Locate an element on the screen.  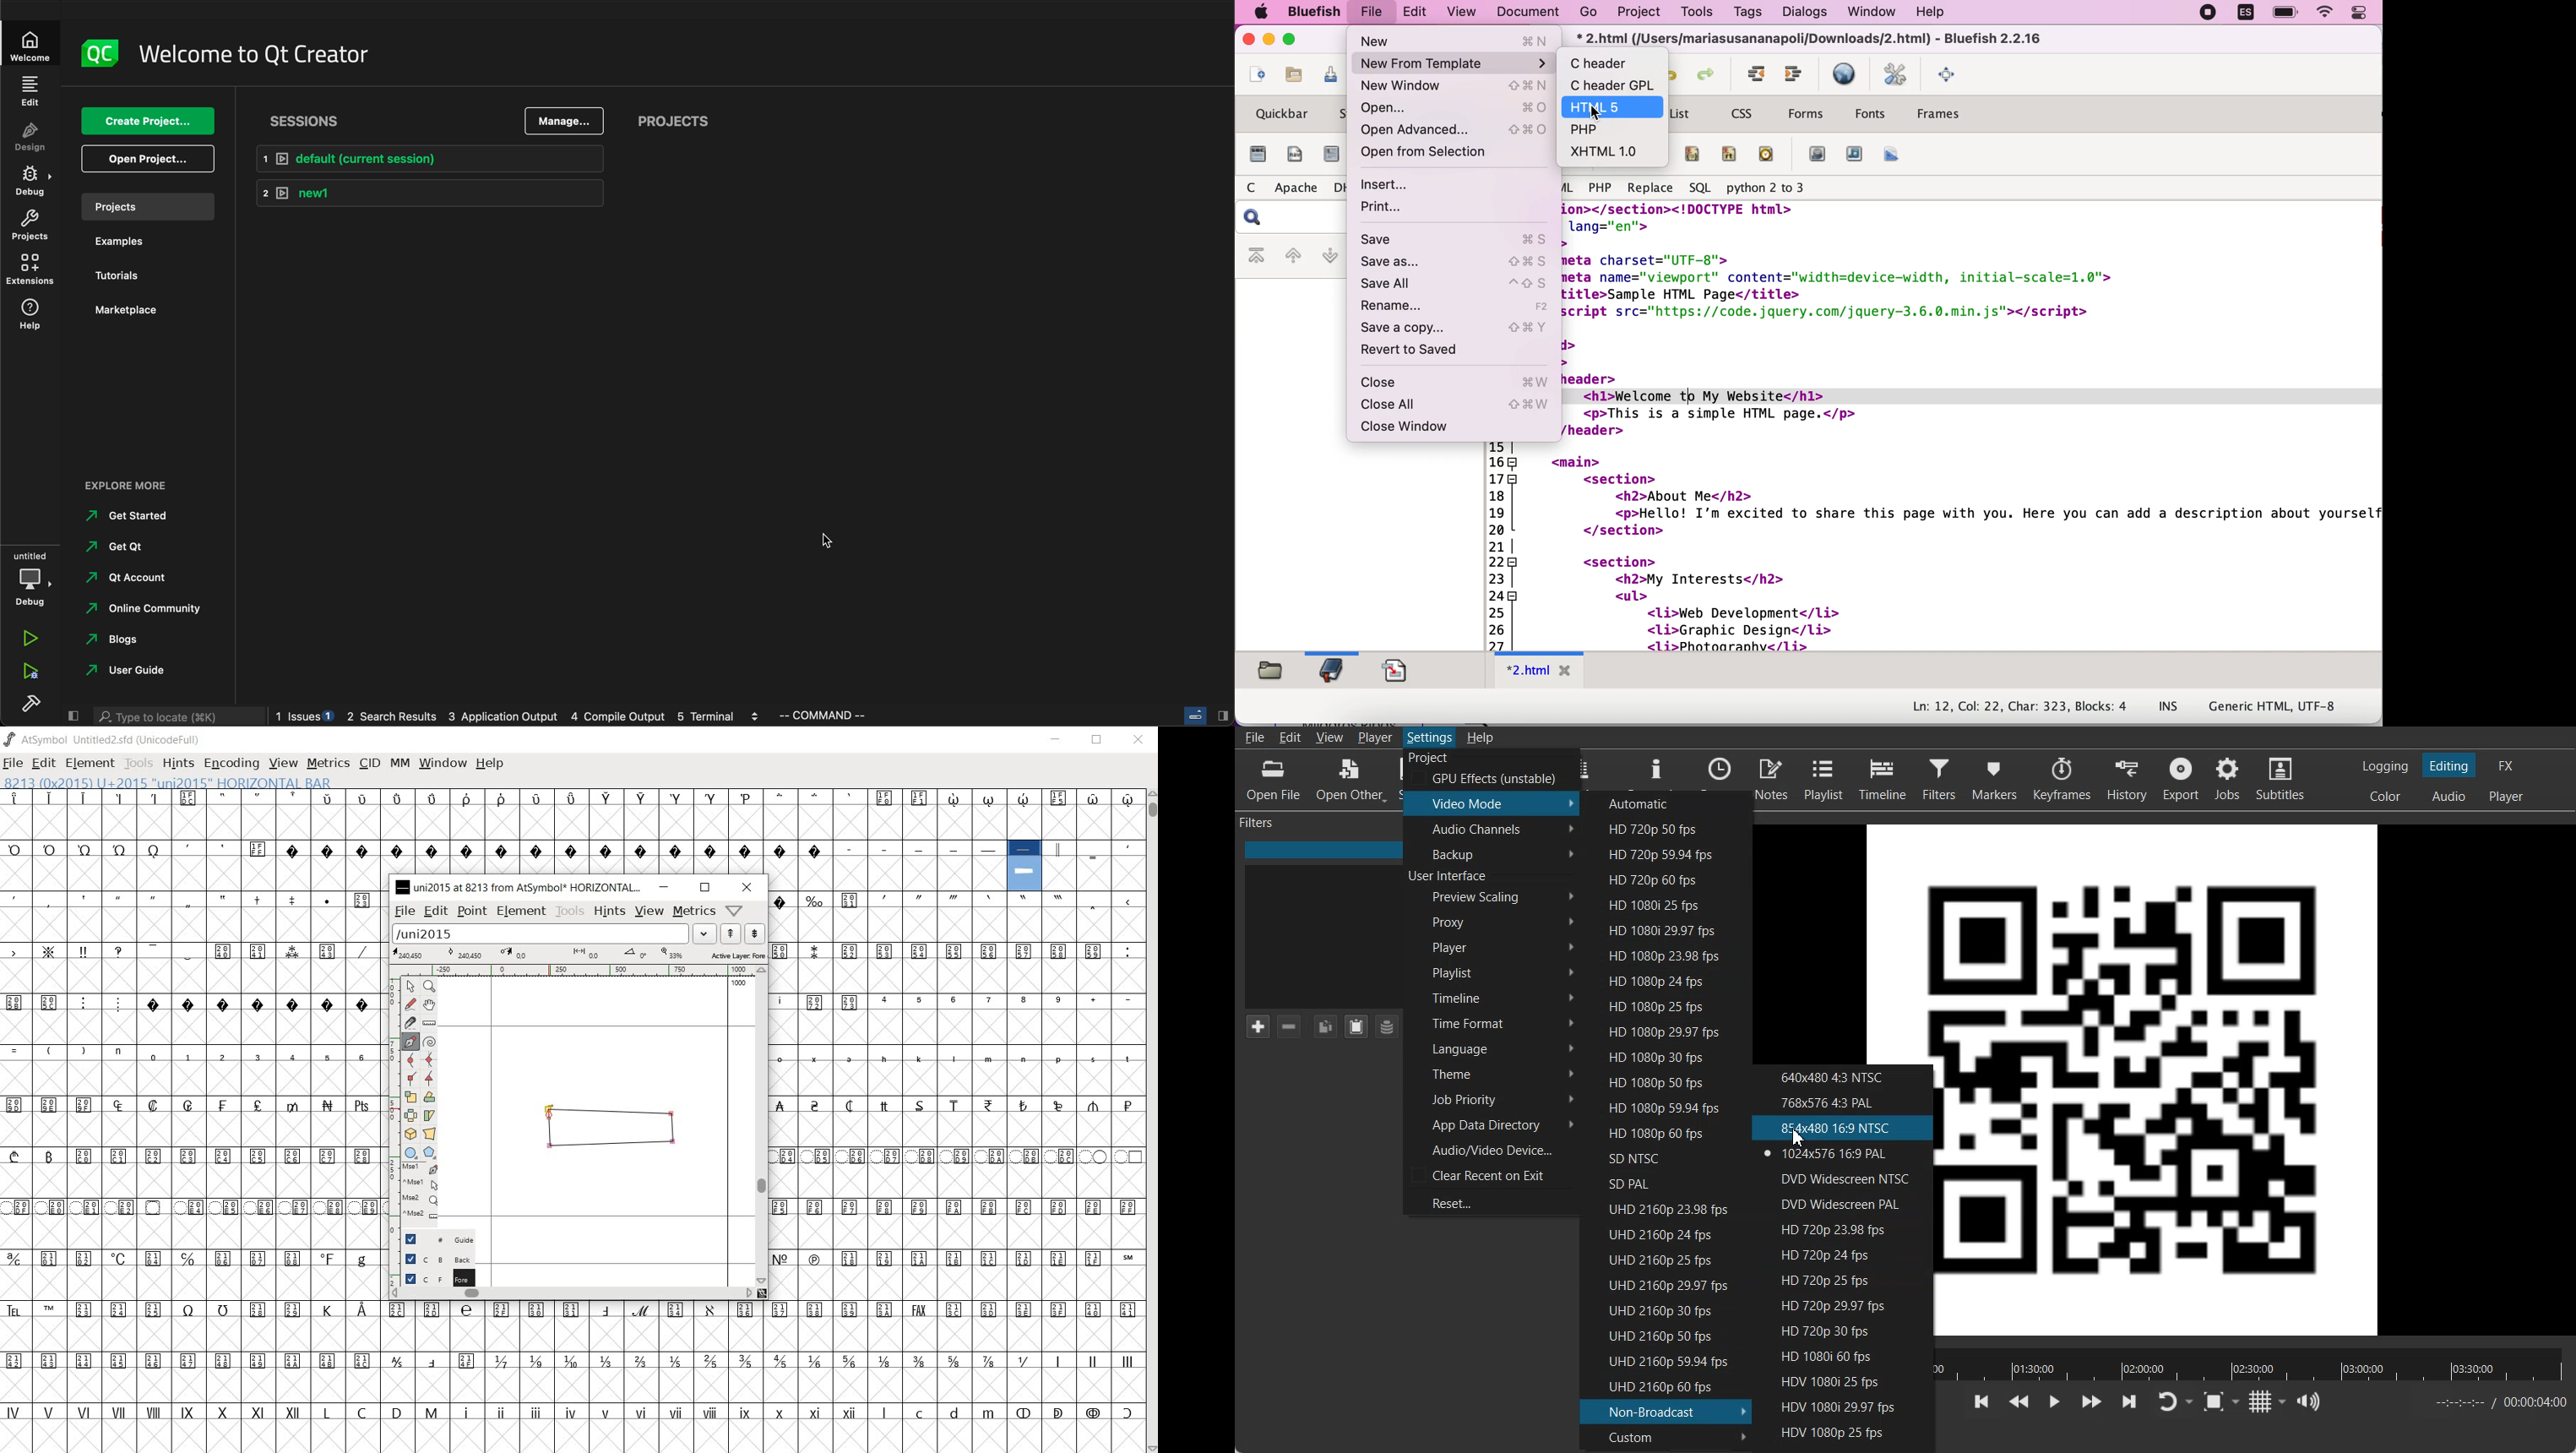
Job Priority is located at coordinates (1491, 1100).